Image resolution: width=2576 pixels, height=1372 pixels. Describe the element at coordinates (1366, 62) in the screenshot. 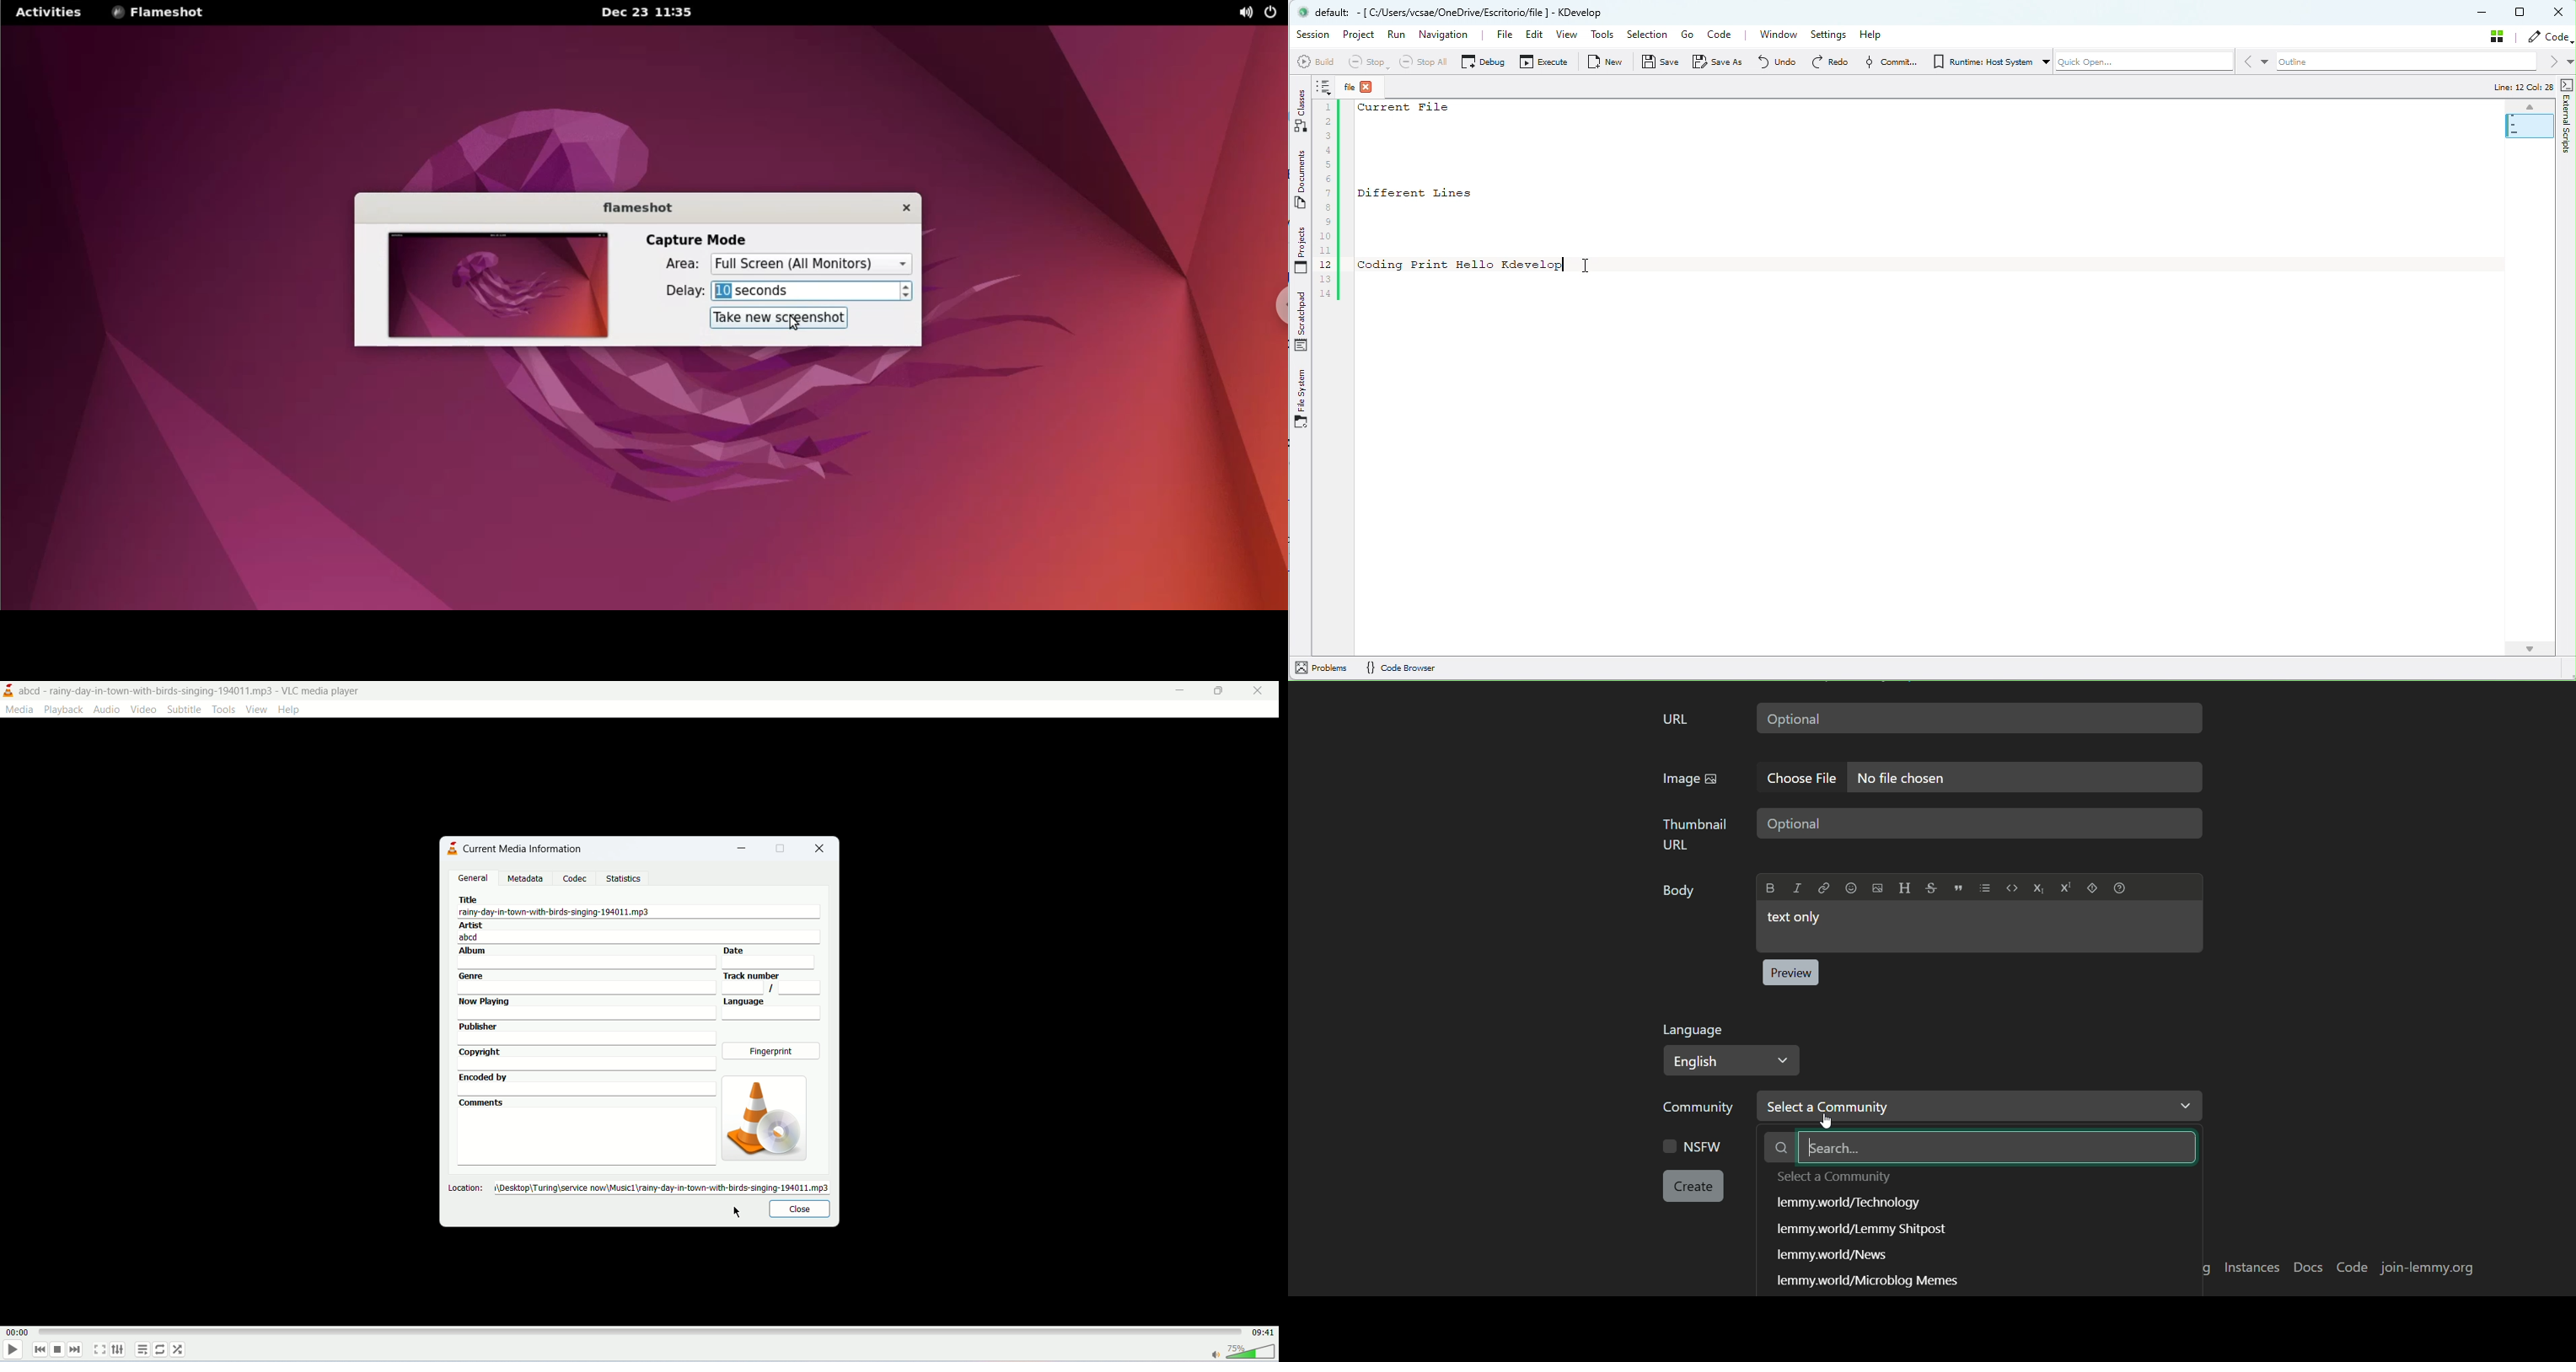

I see `stop` at that location.